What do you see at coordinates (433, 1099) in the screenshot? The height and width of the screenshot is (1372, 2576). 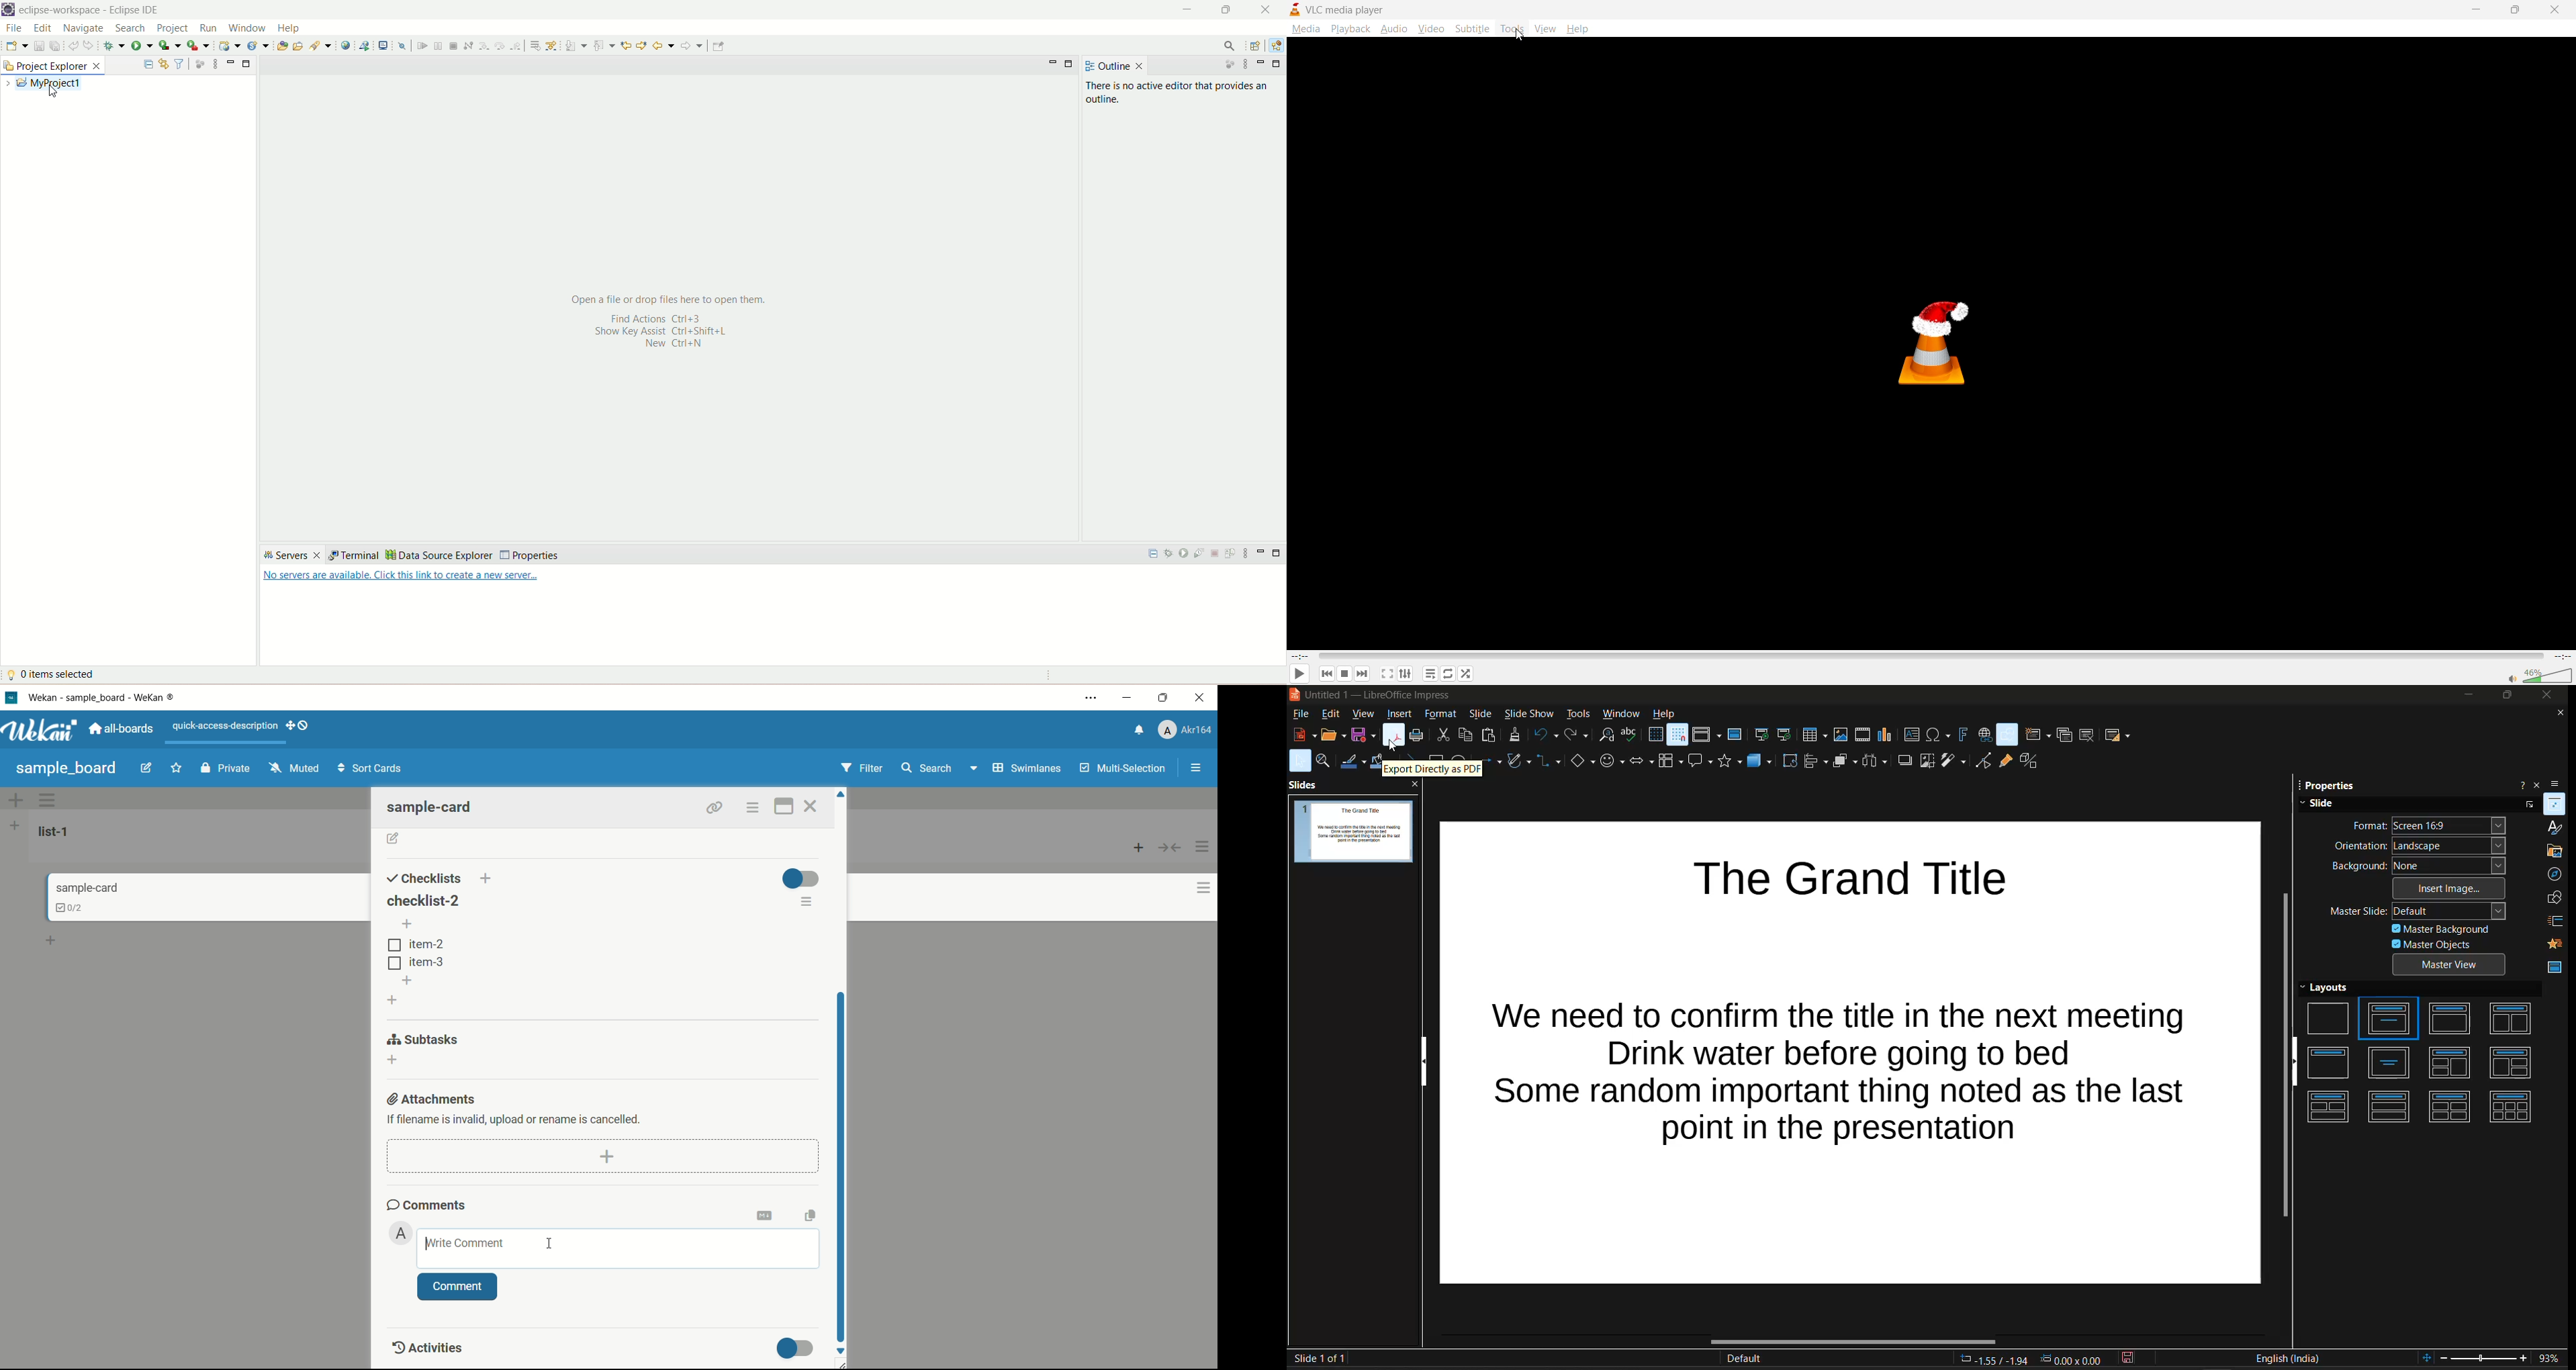 I see `attachments` at bounding box center [433, 1099].